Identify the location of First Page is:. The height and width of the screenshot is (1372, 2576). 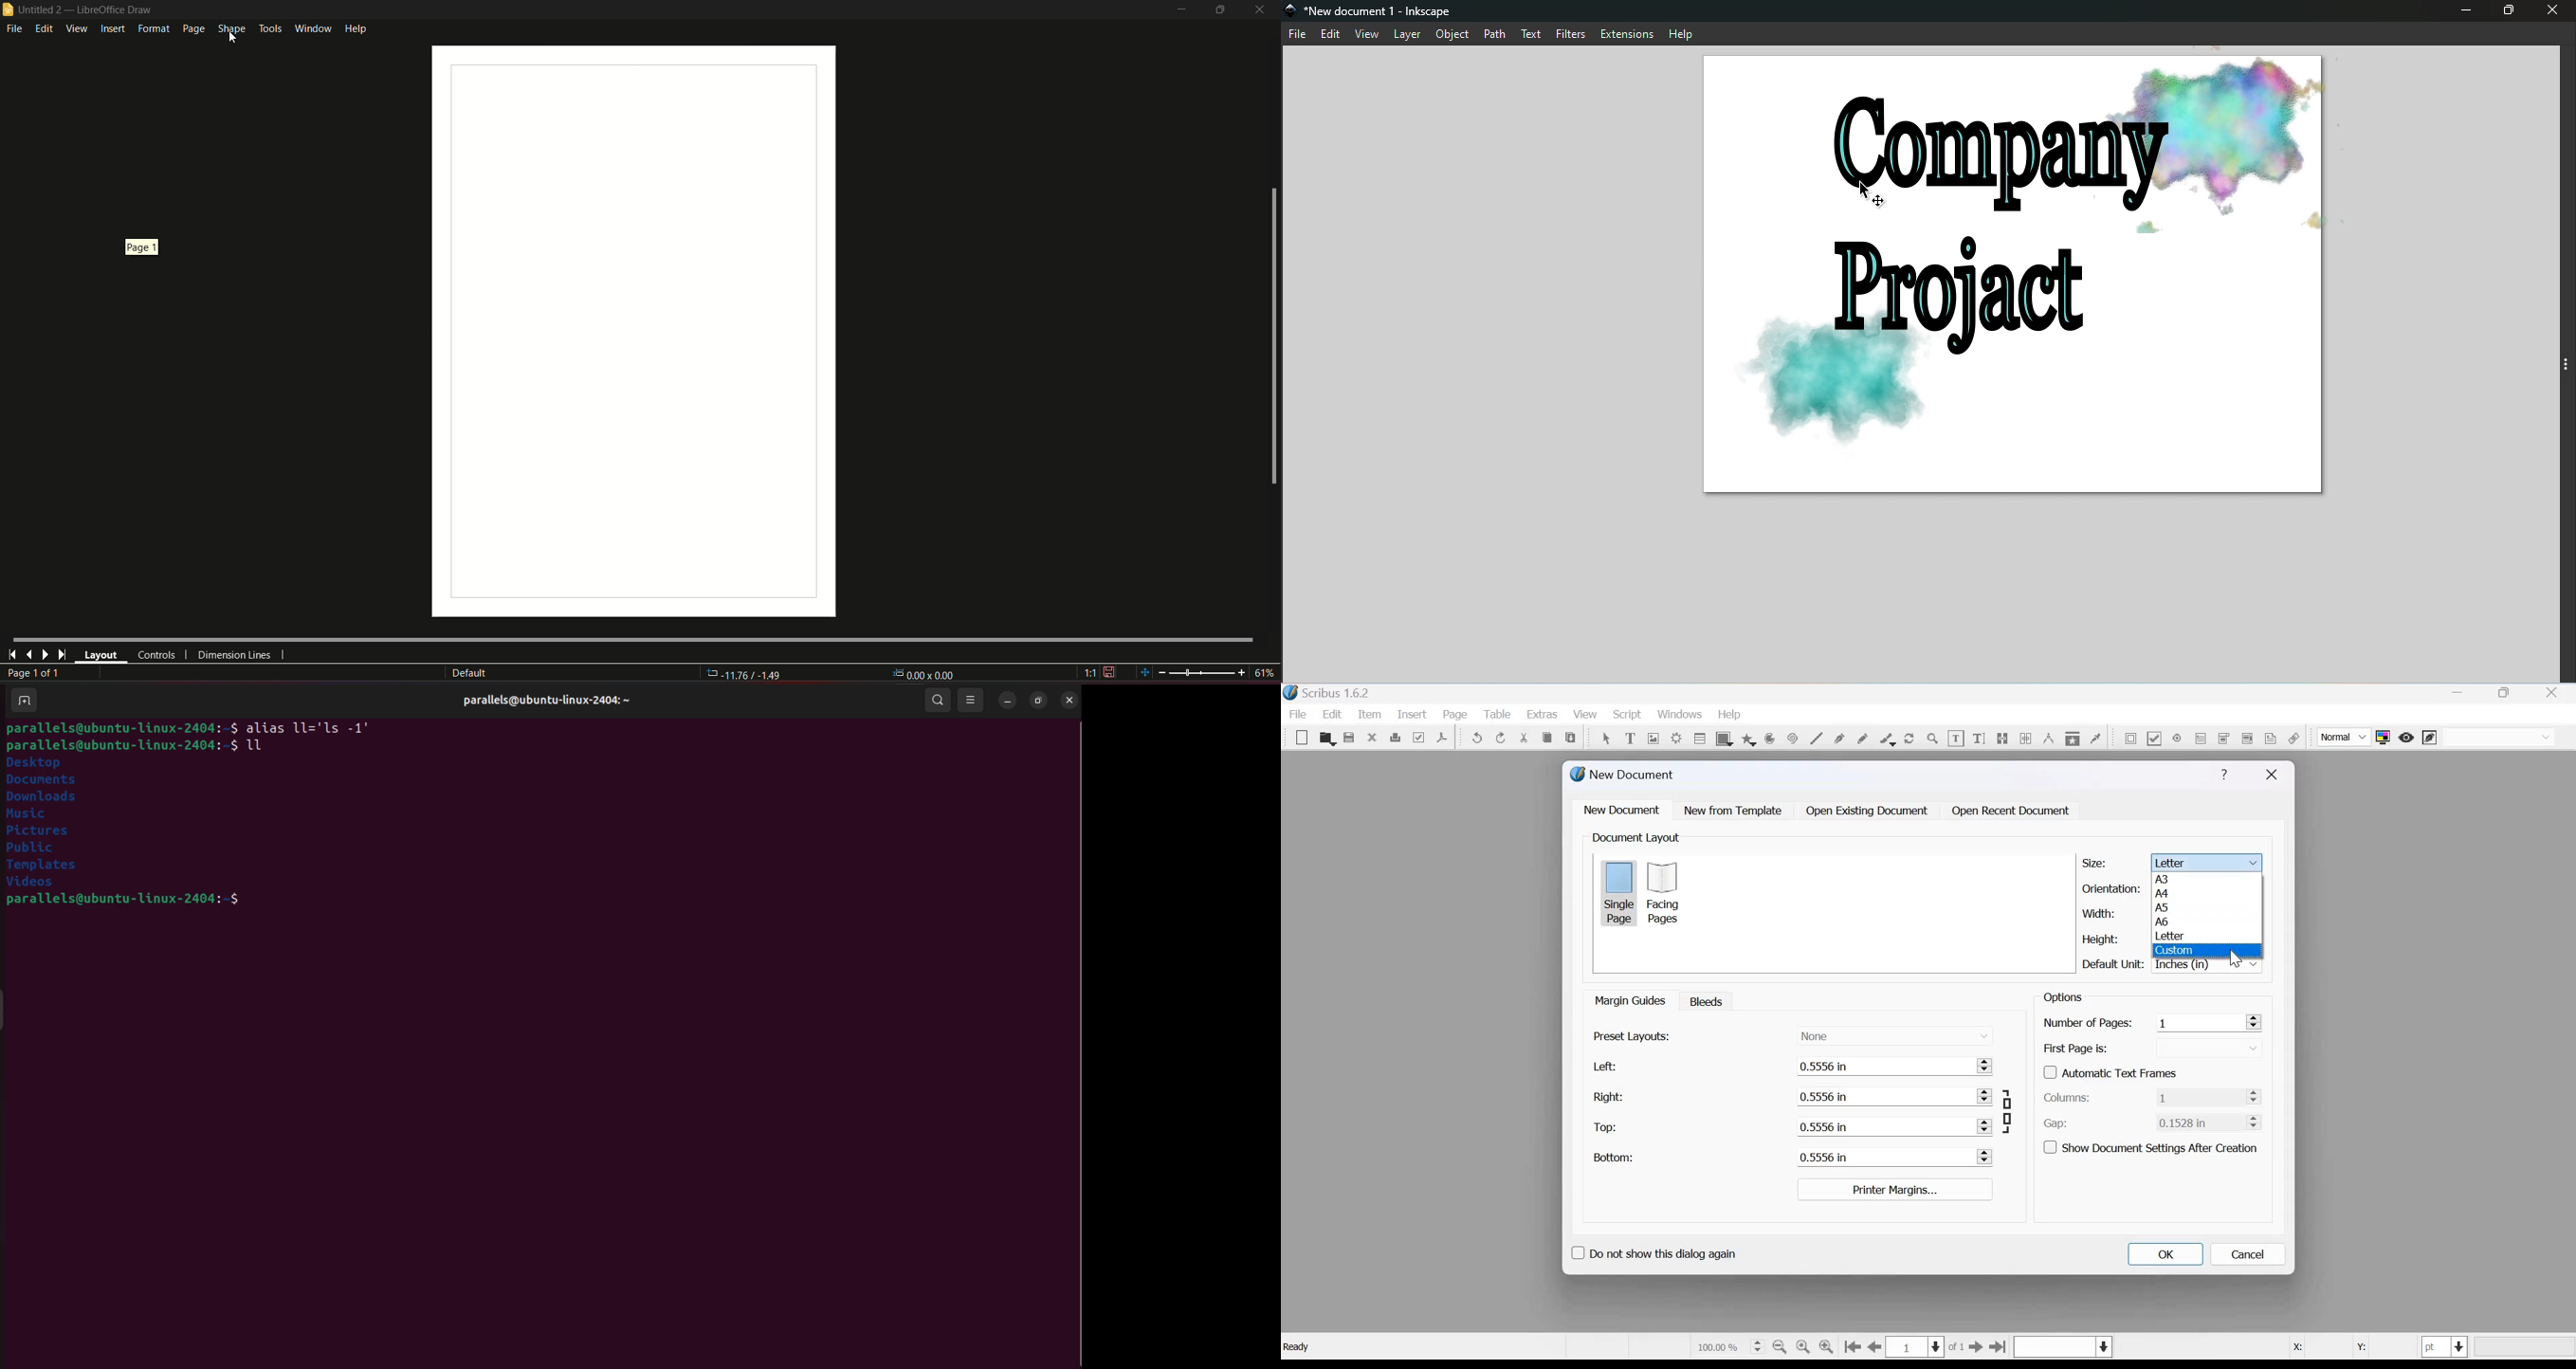
(2076, 1047).